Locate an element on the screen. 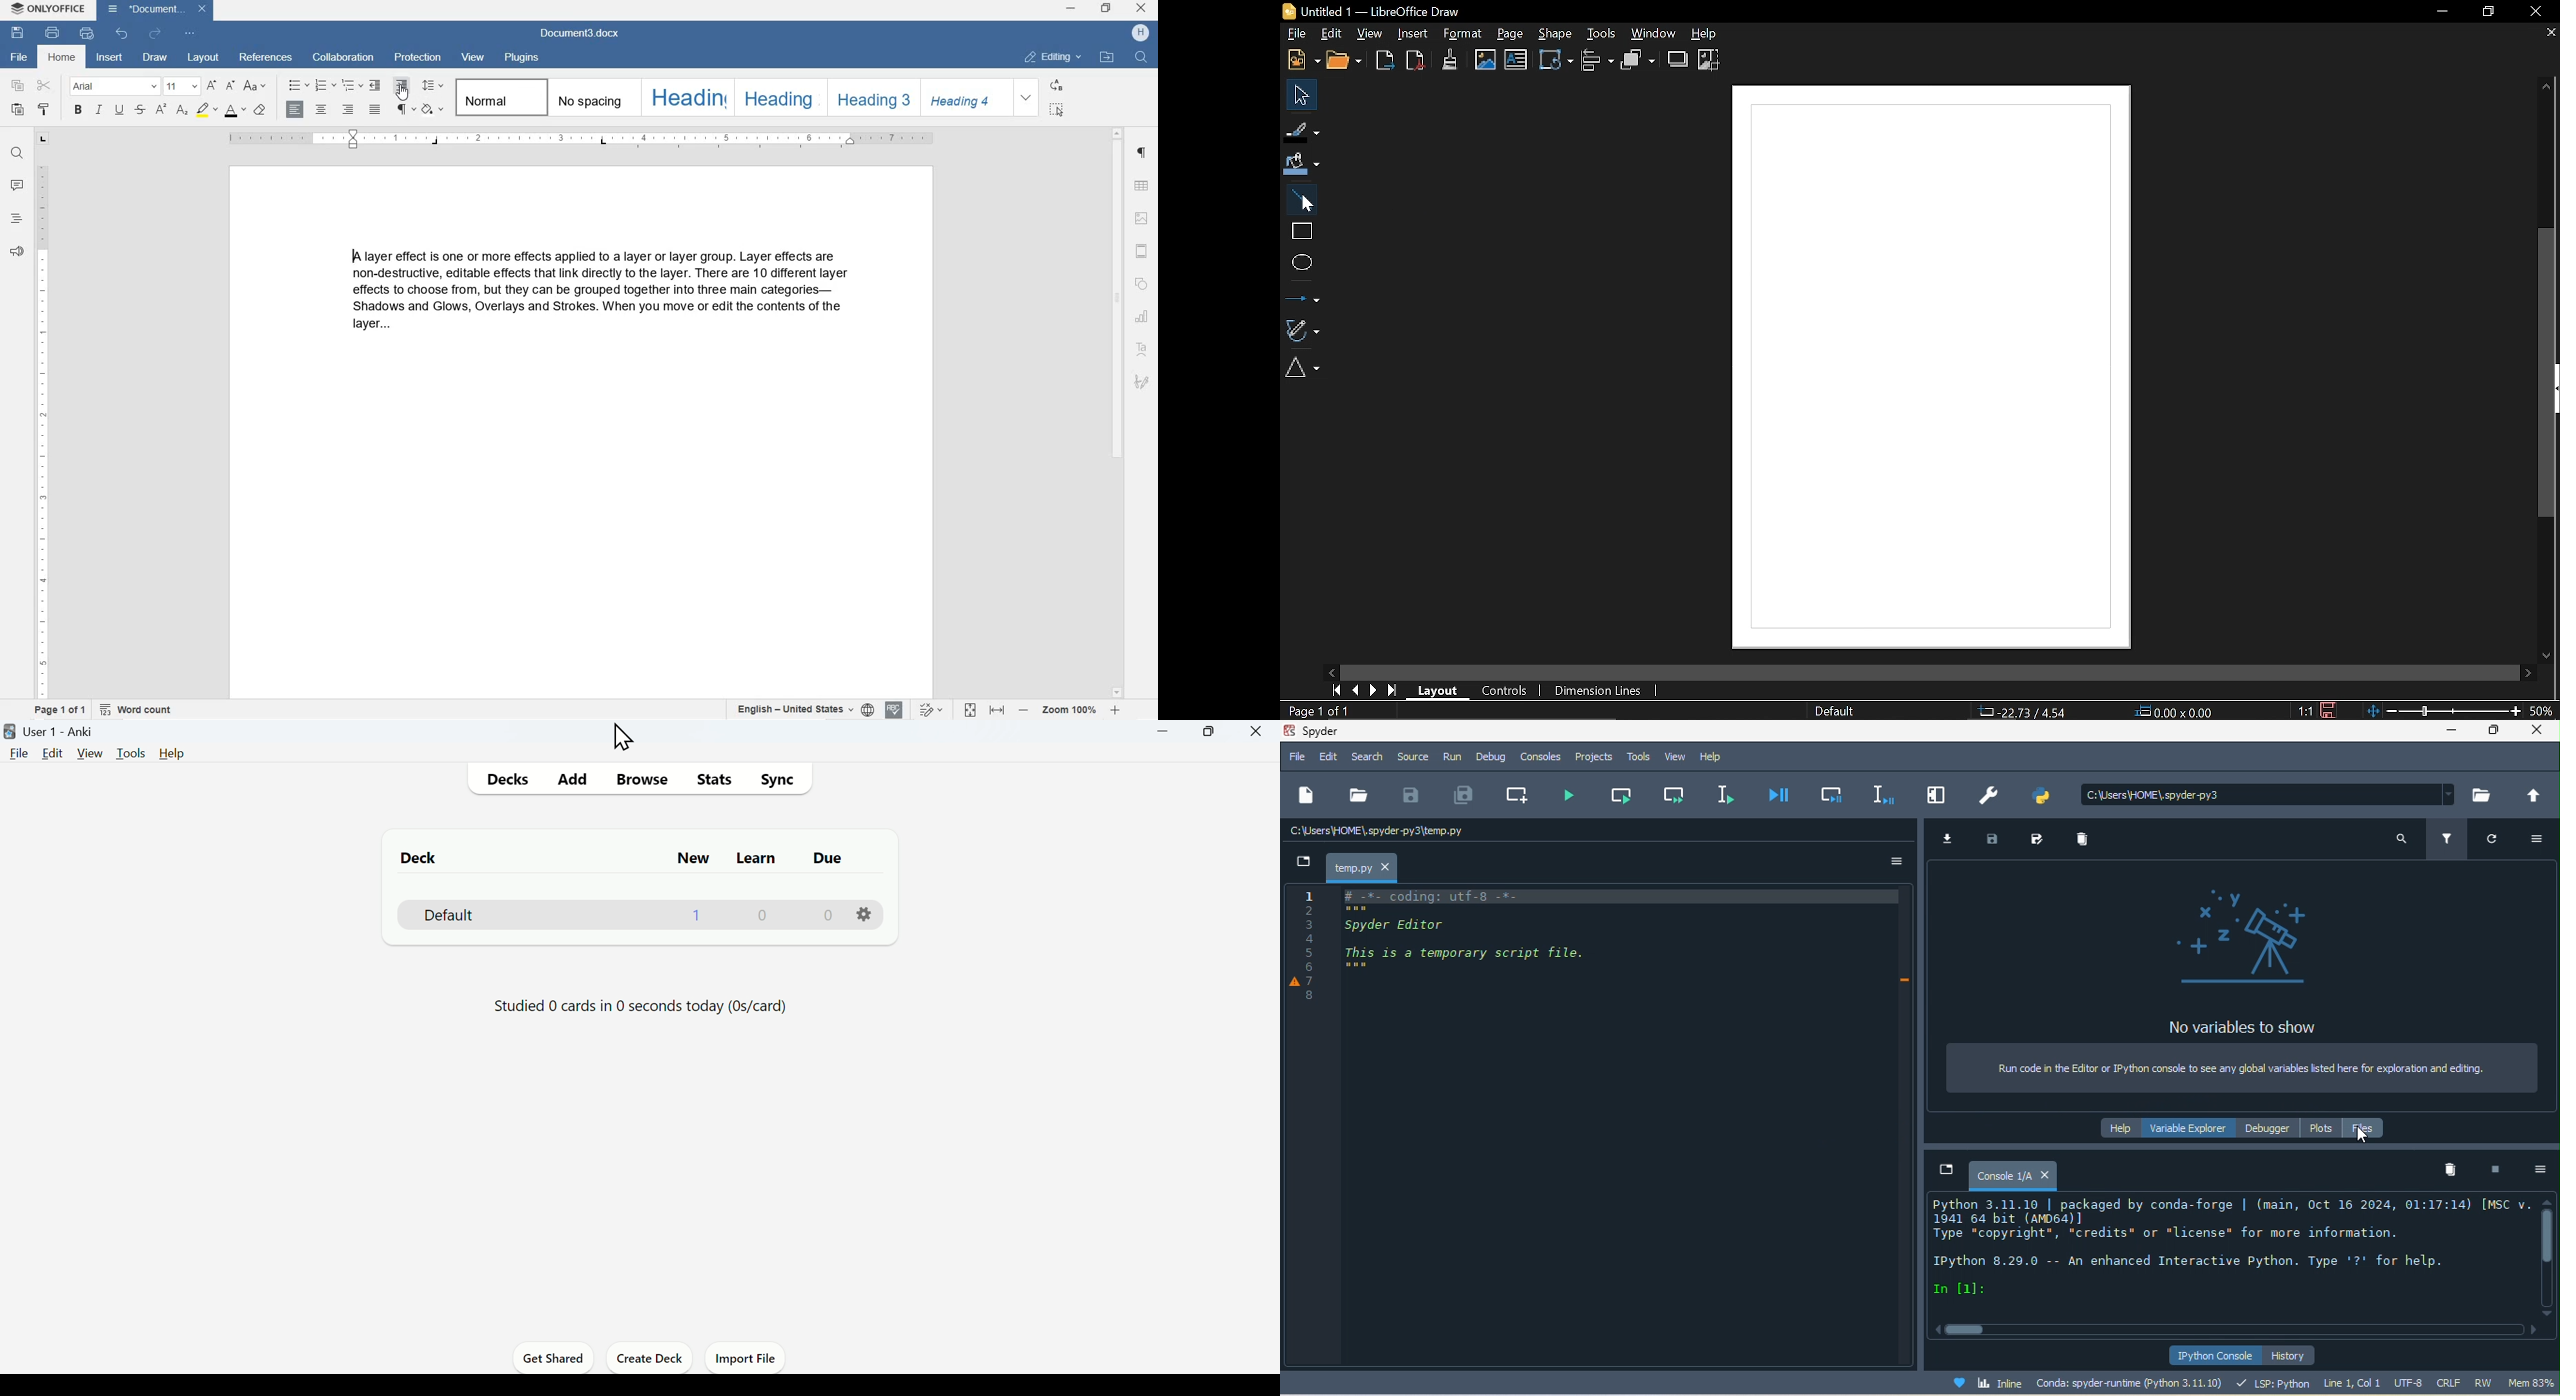  maximize current pane is located at coordinates (1937, 792).